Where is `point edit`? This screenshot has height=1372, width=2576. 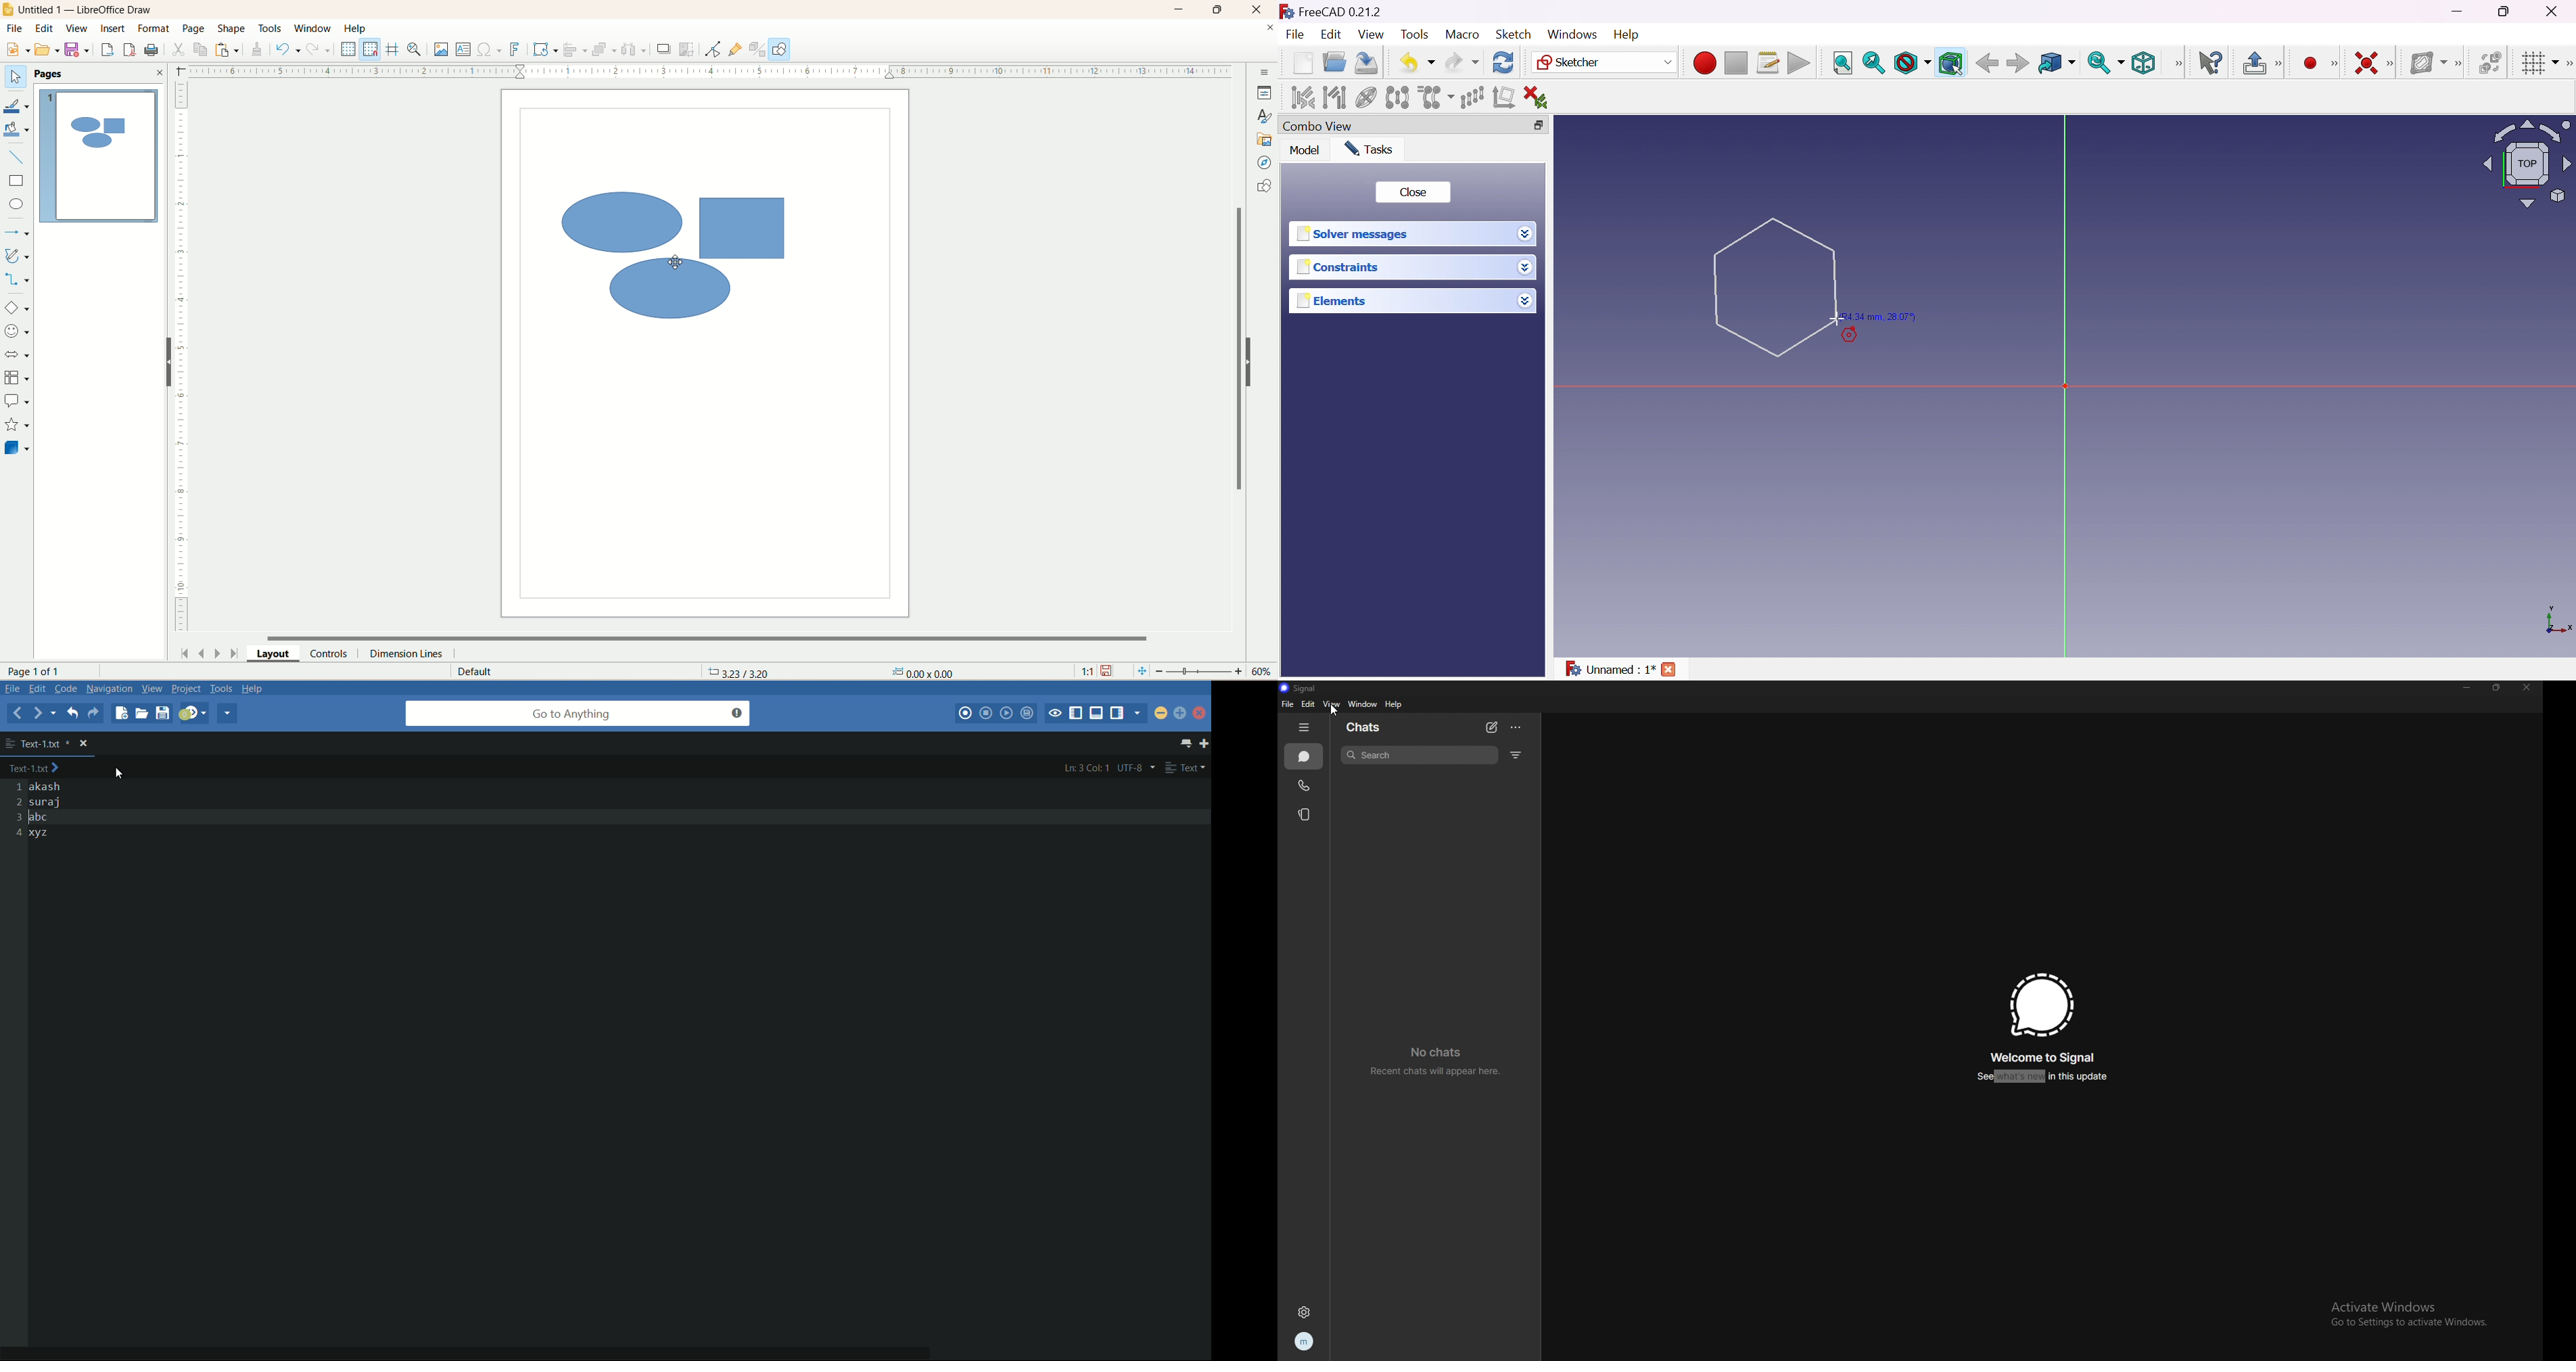 point edit is located at coordinates (711, 49).